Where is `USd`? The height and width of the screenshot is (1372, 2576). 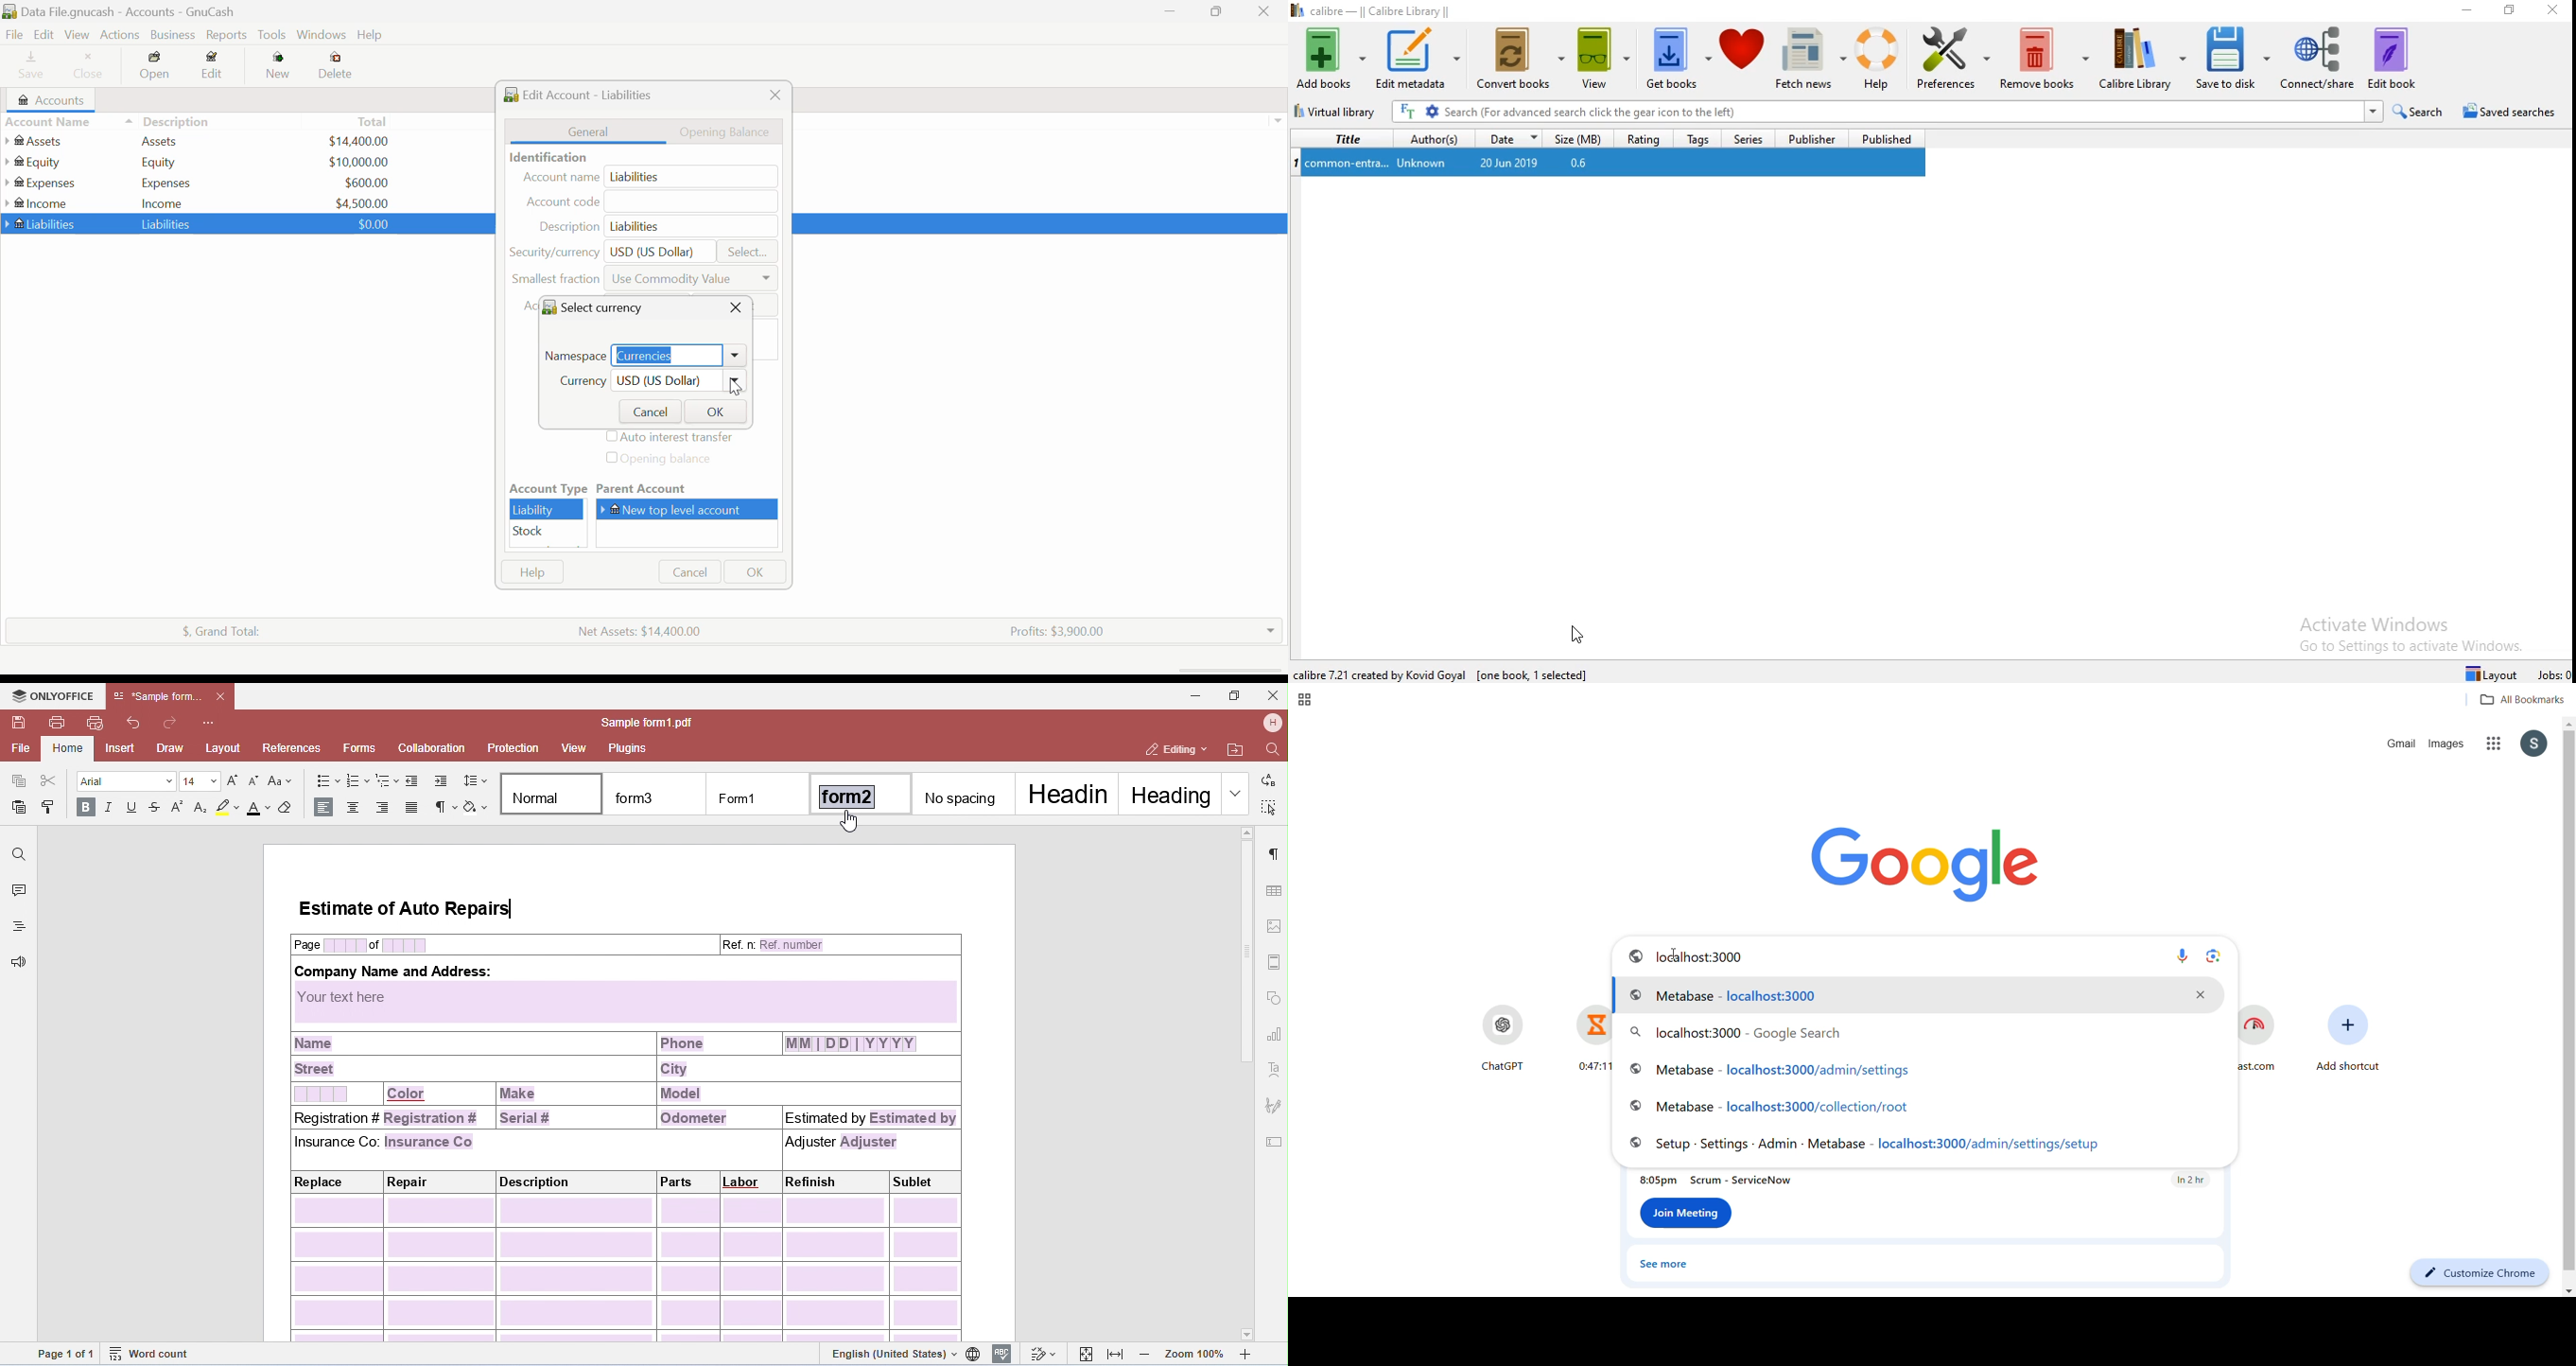
USd is located at coordinates (358, 140).